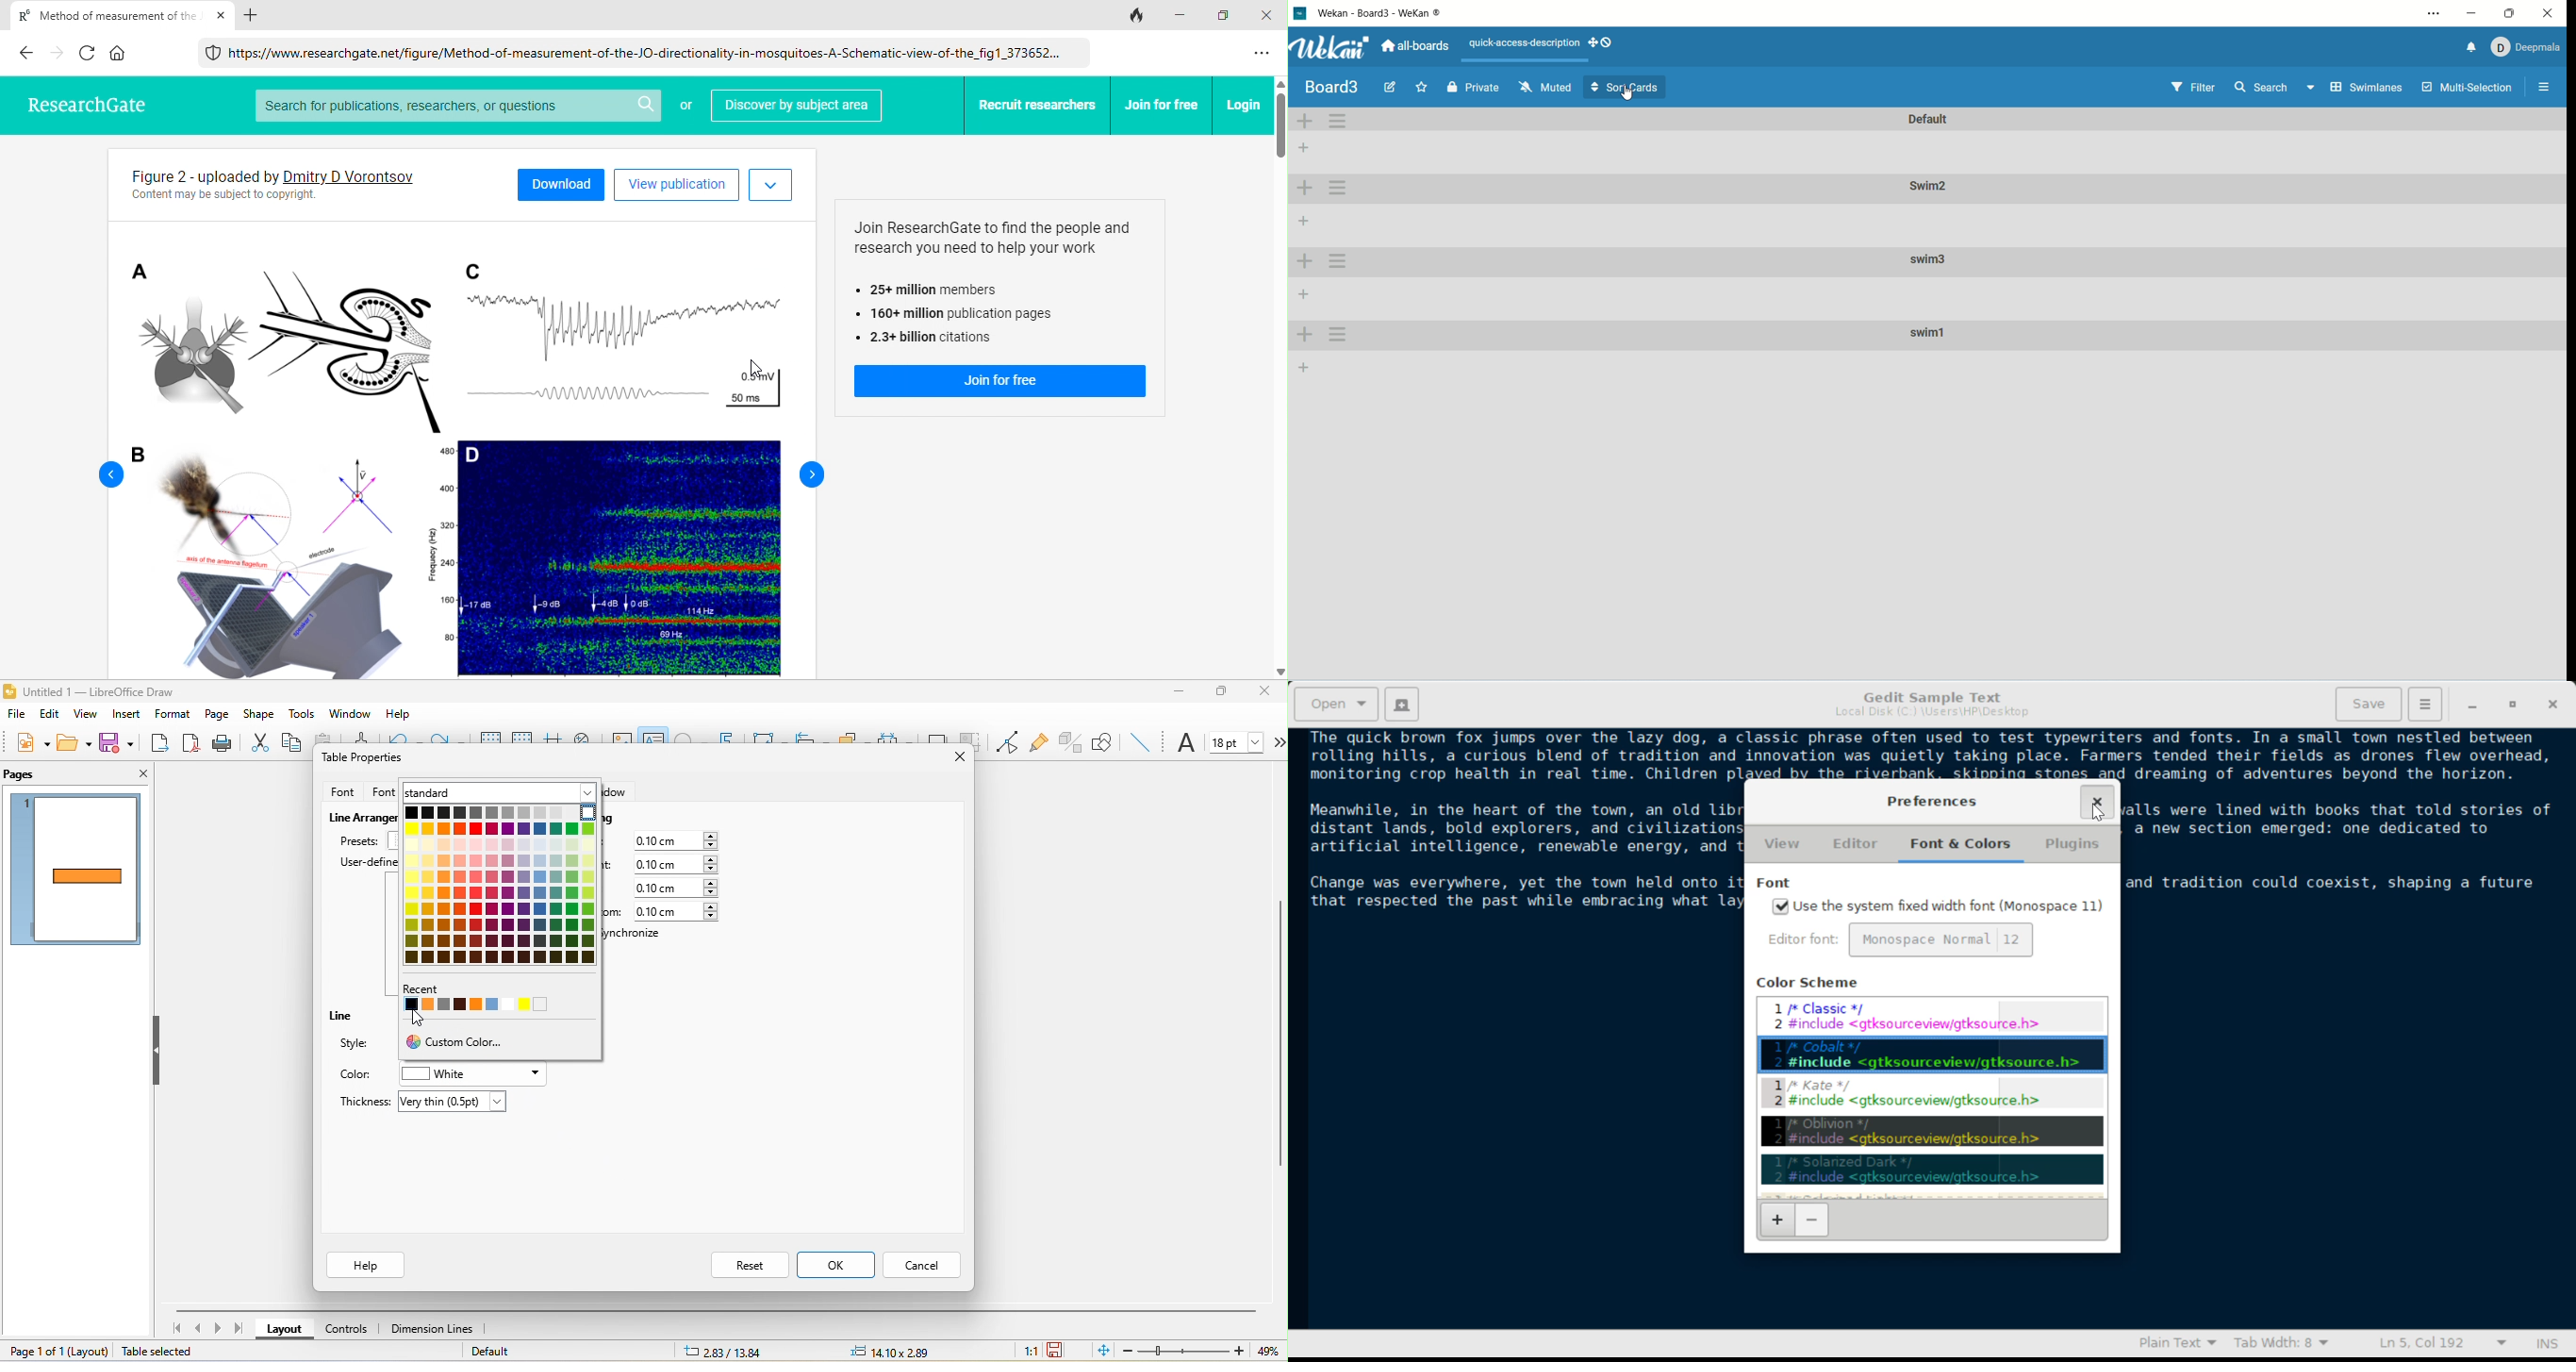  I want to click on notification, so click(2465, 47).